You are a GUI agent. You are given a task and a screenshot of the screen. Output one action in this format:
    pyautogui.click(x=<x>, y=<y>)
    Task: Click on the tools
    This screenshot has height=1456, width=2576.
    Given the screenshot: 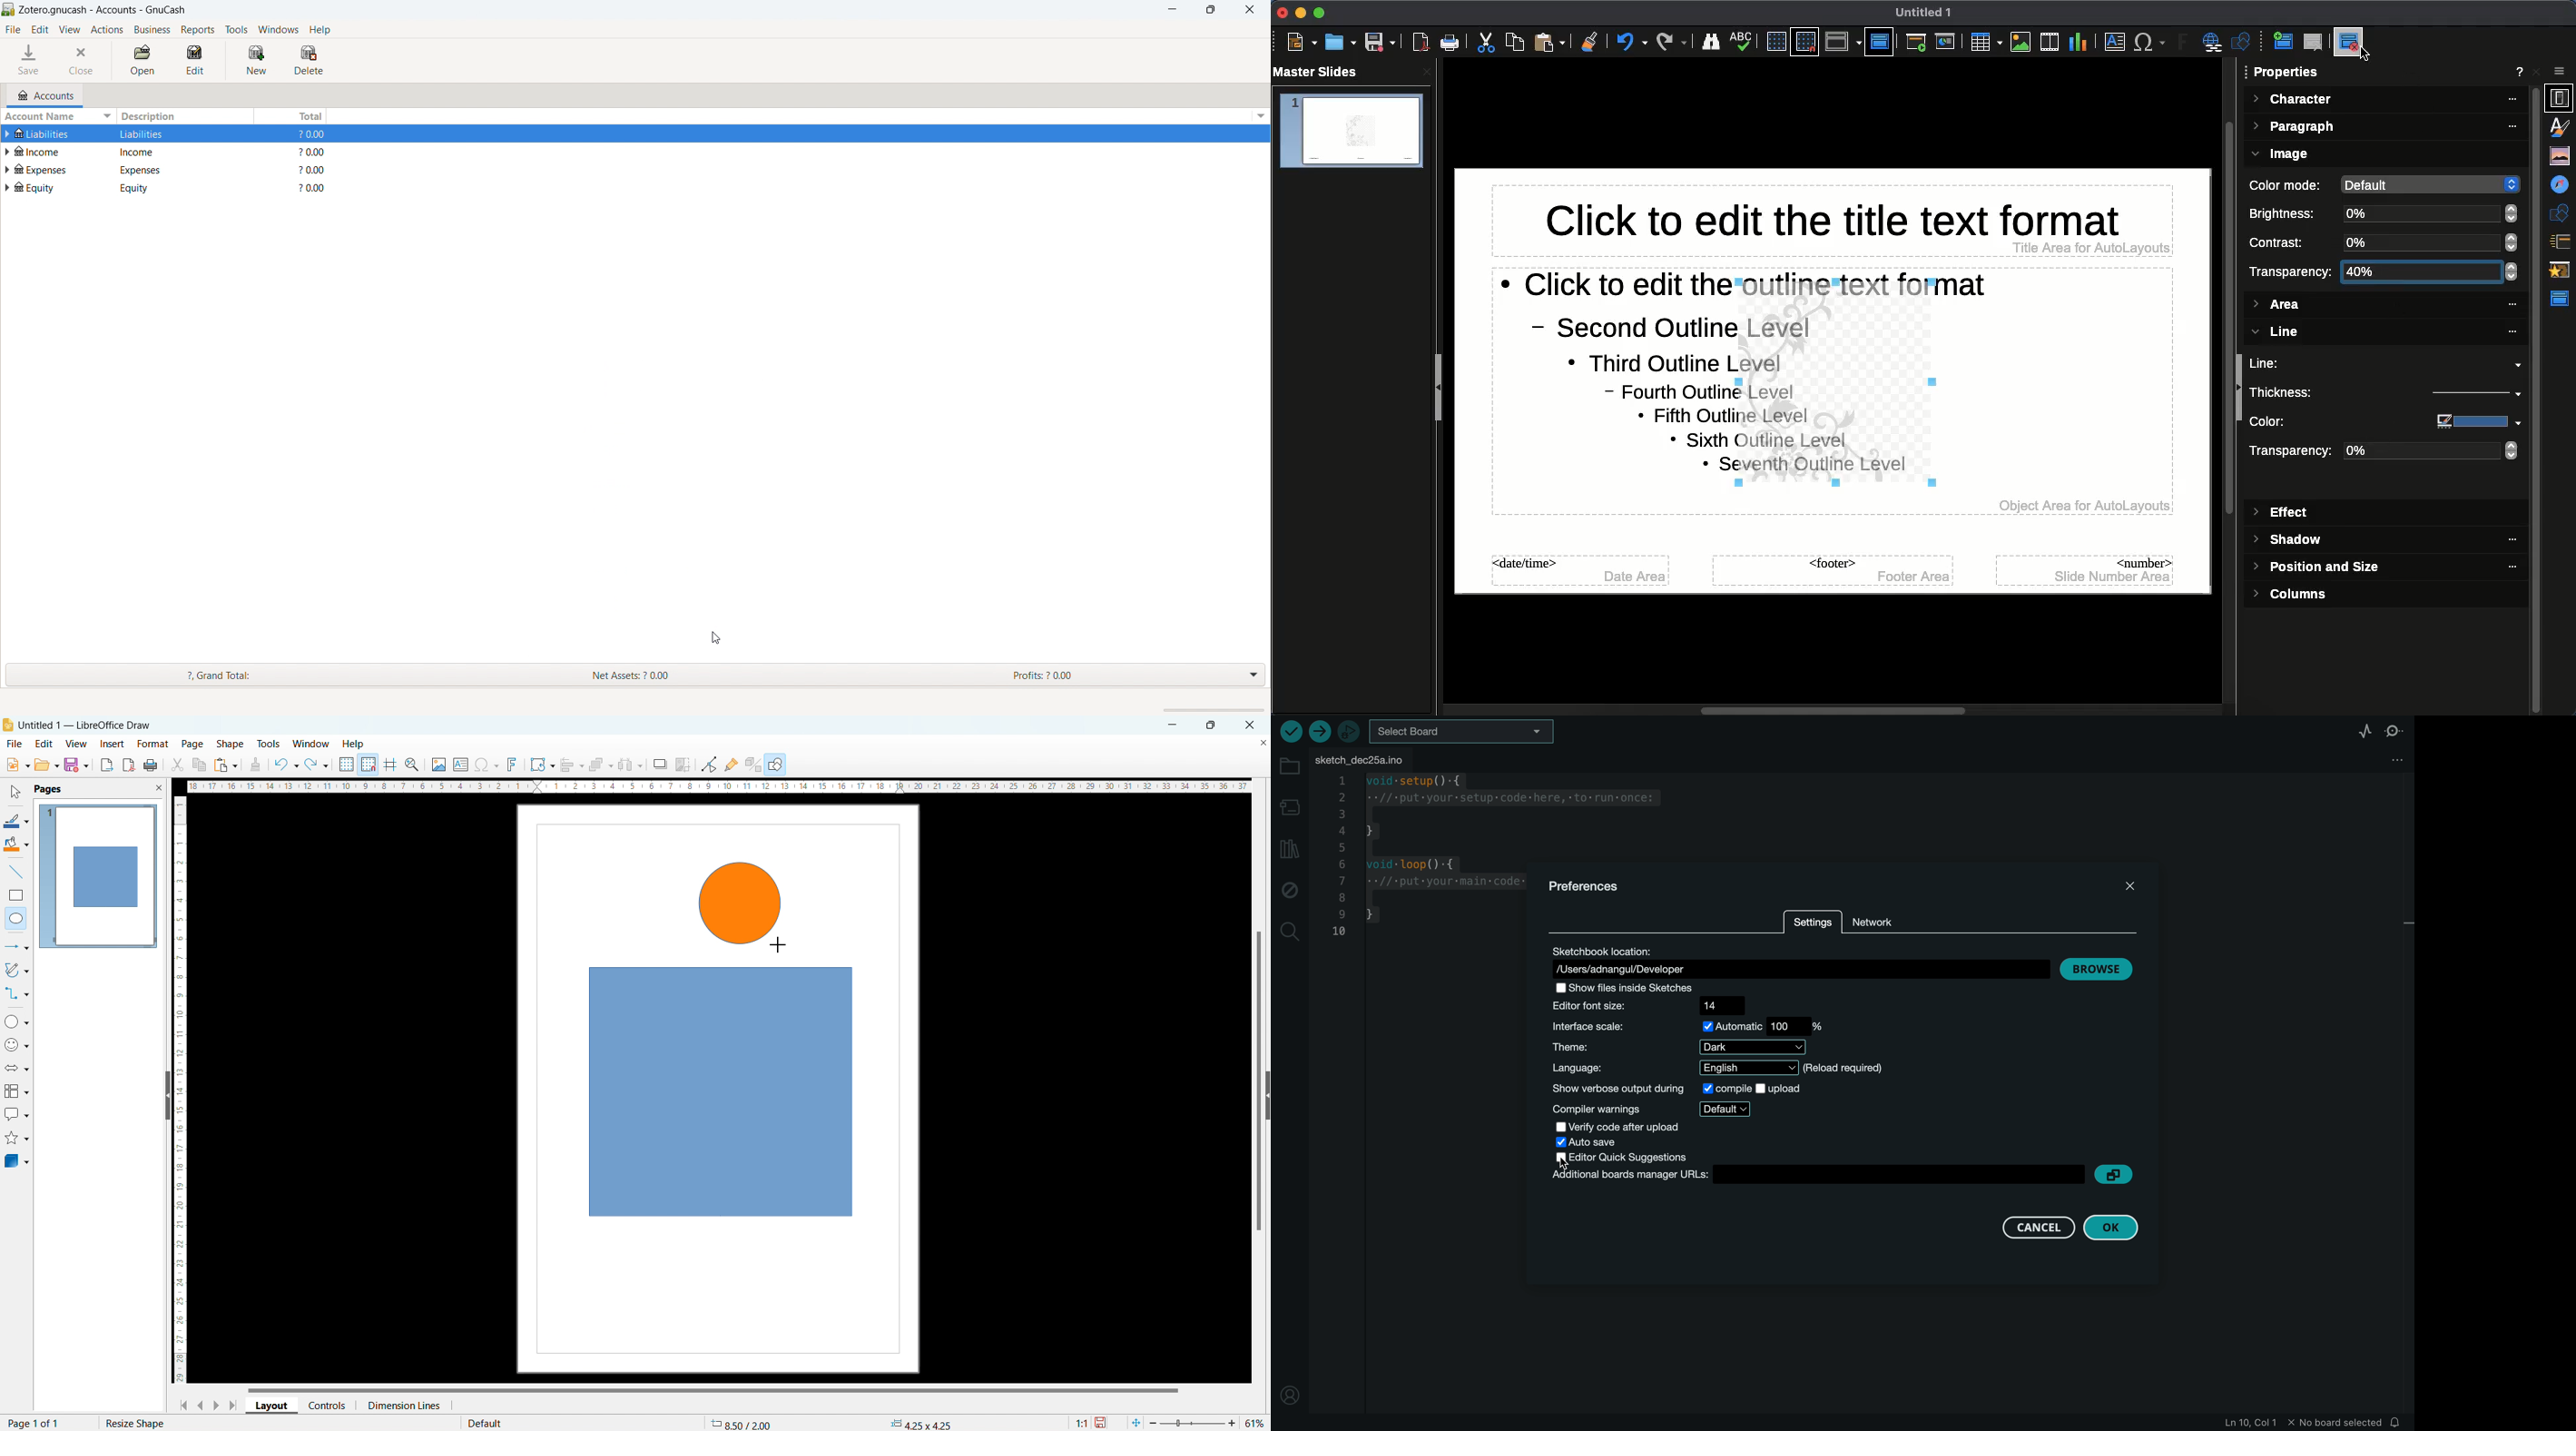 What is the action you would take?
    pyautogui.click(x=270, y=743)
    